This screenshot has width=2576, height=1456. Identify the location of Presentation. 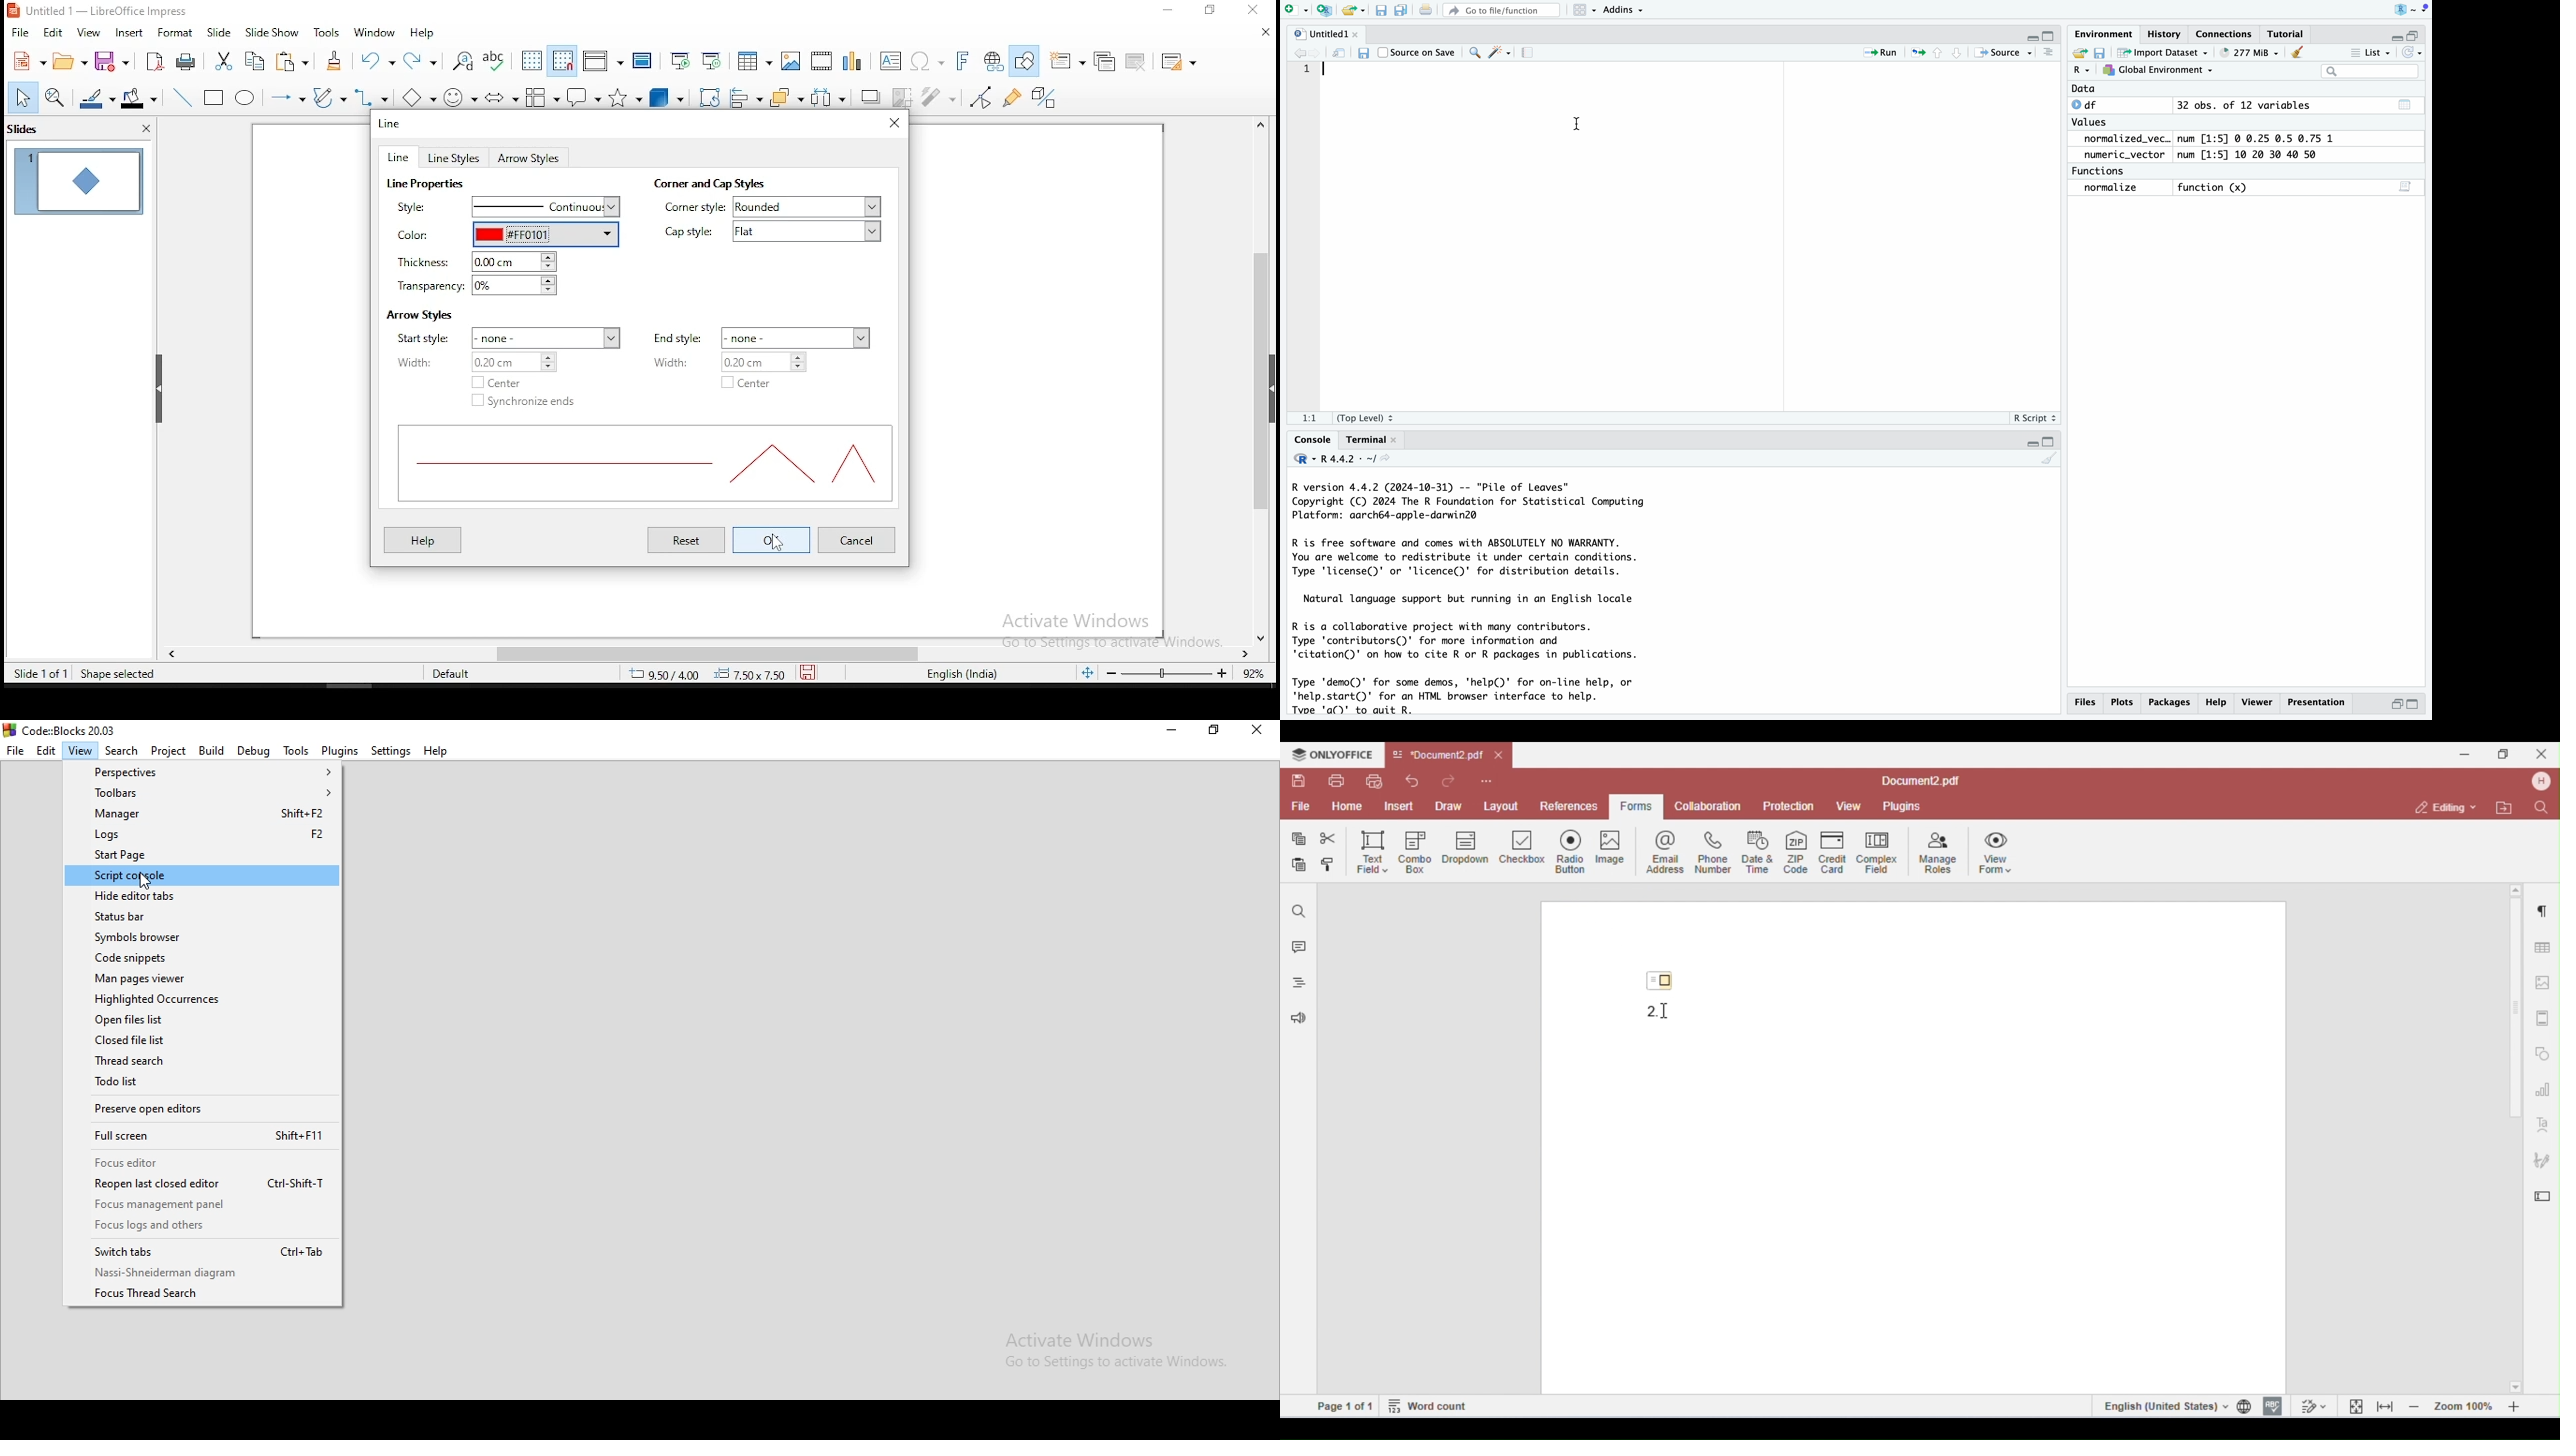
(2315, 700).